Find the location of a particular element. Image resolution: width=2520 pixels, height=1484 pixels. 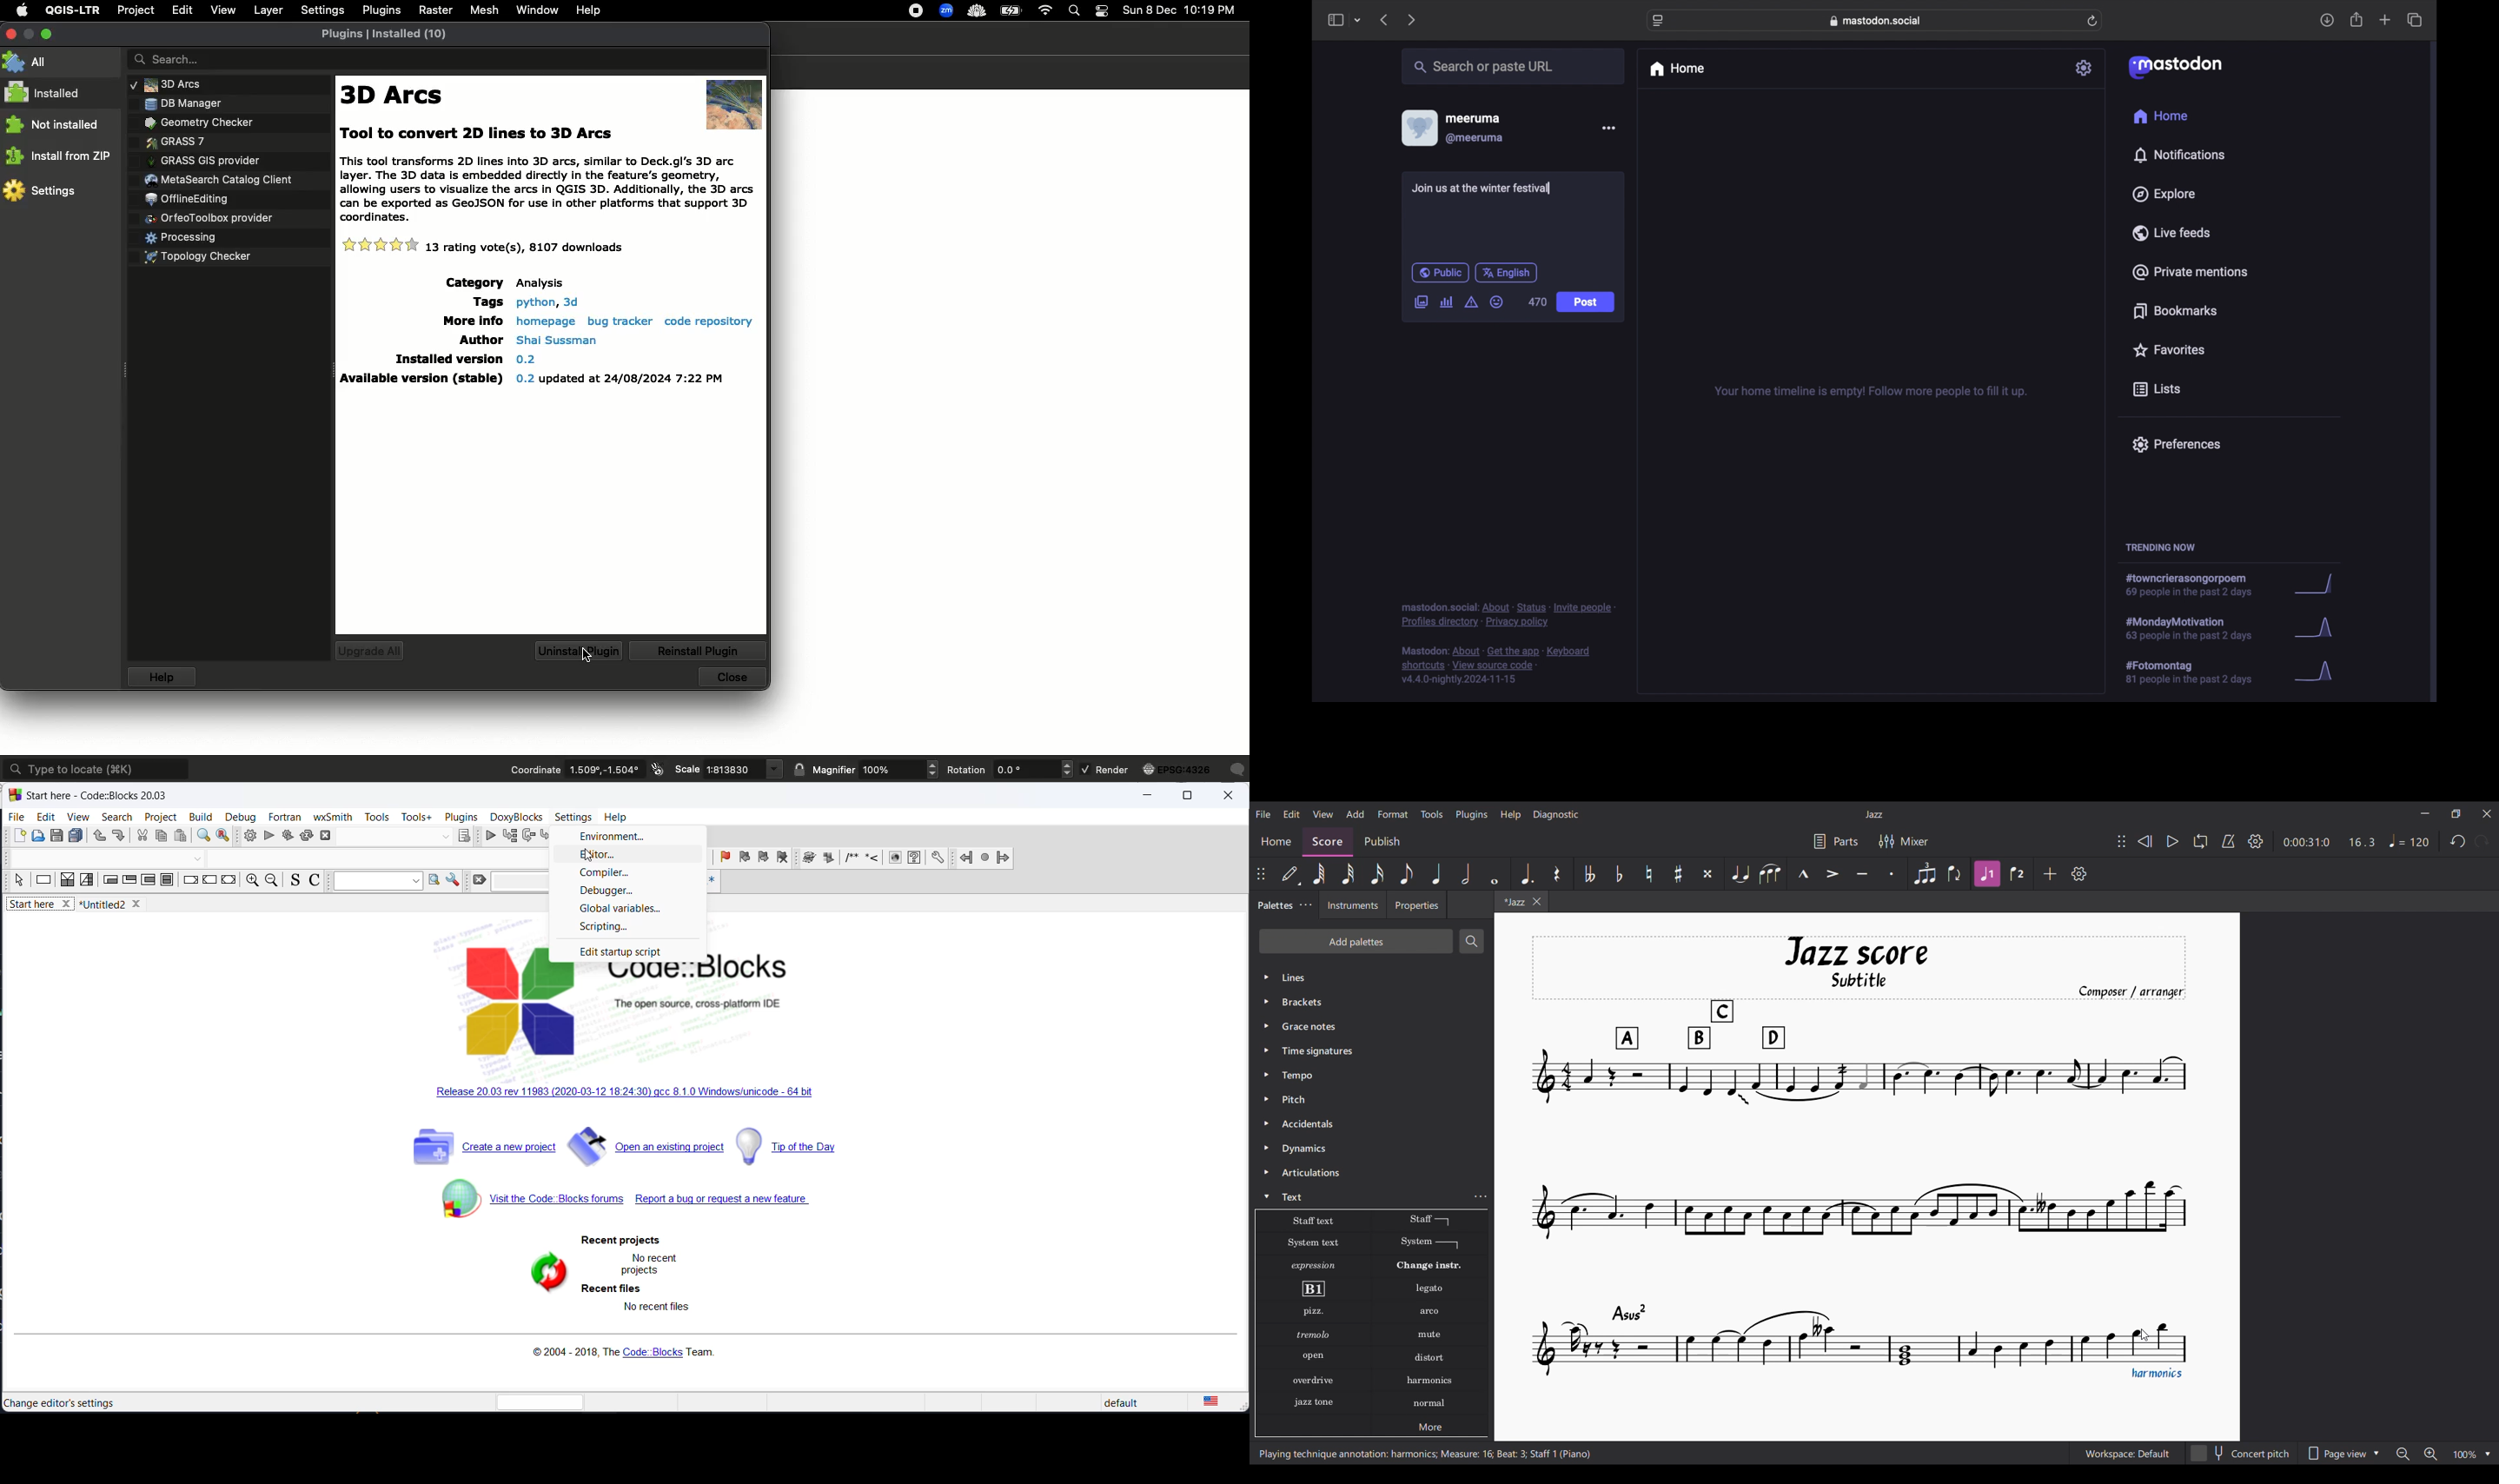

remove bookmark is located at coordinates (782, 859).